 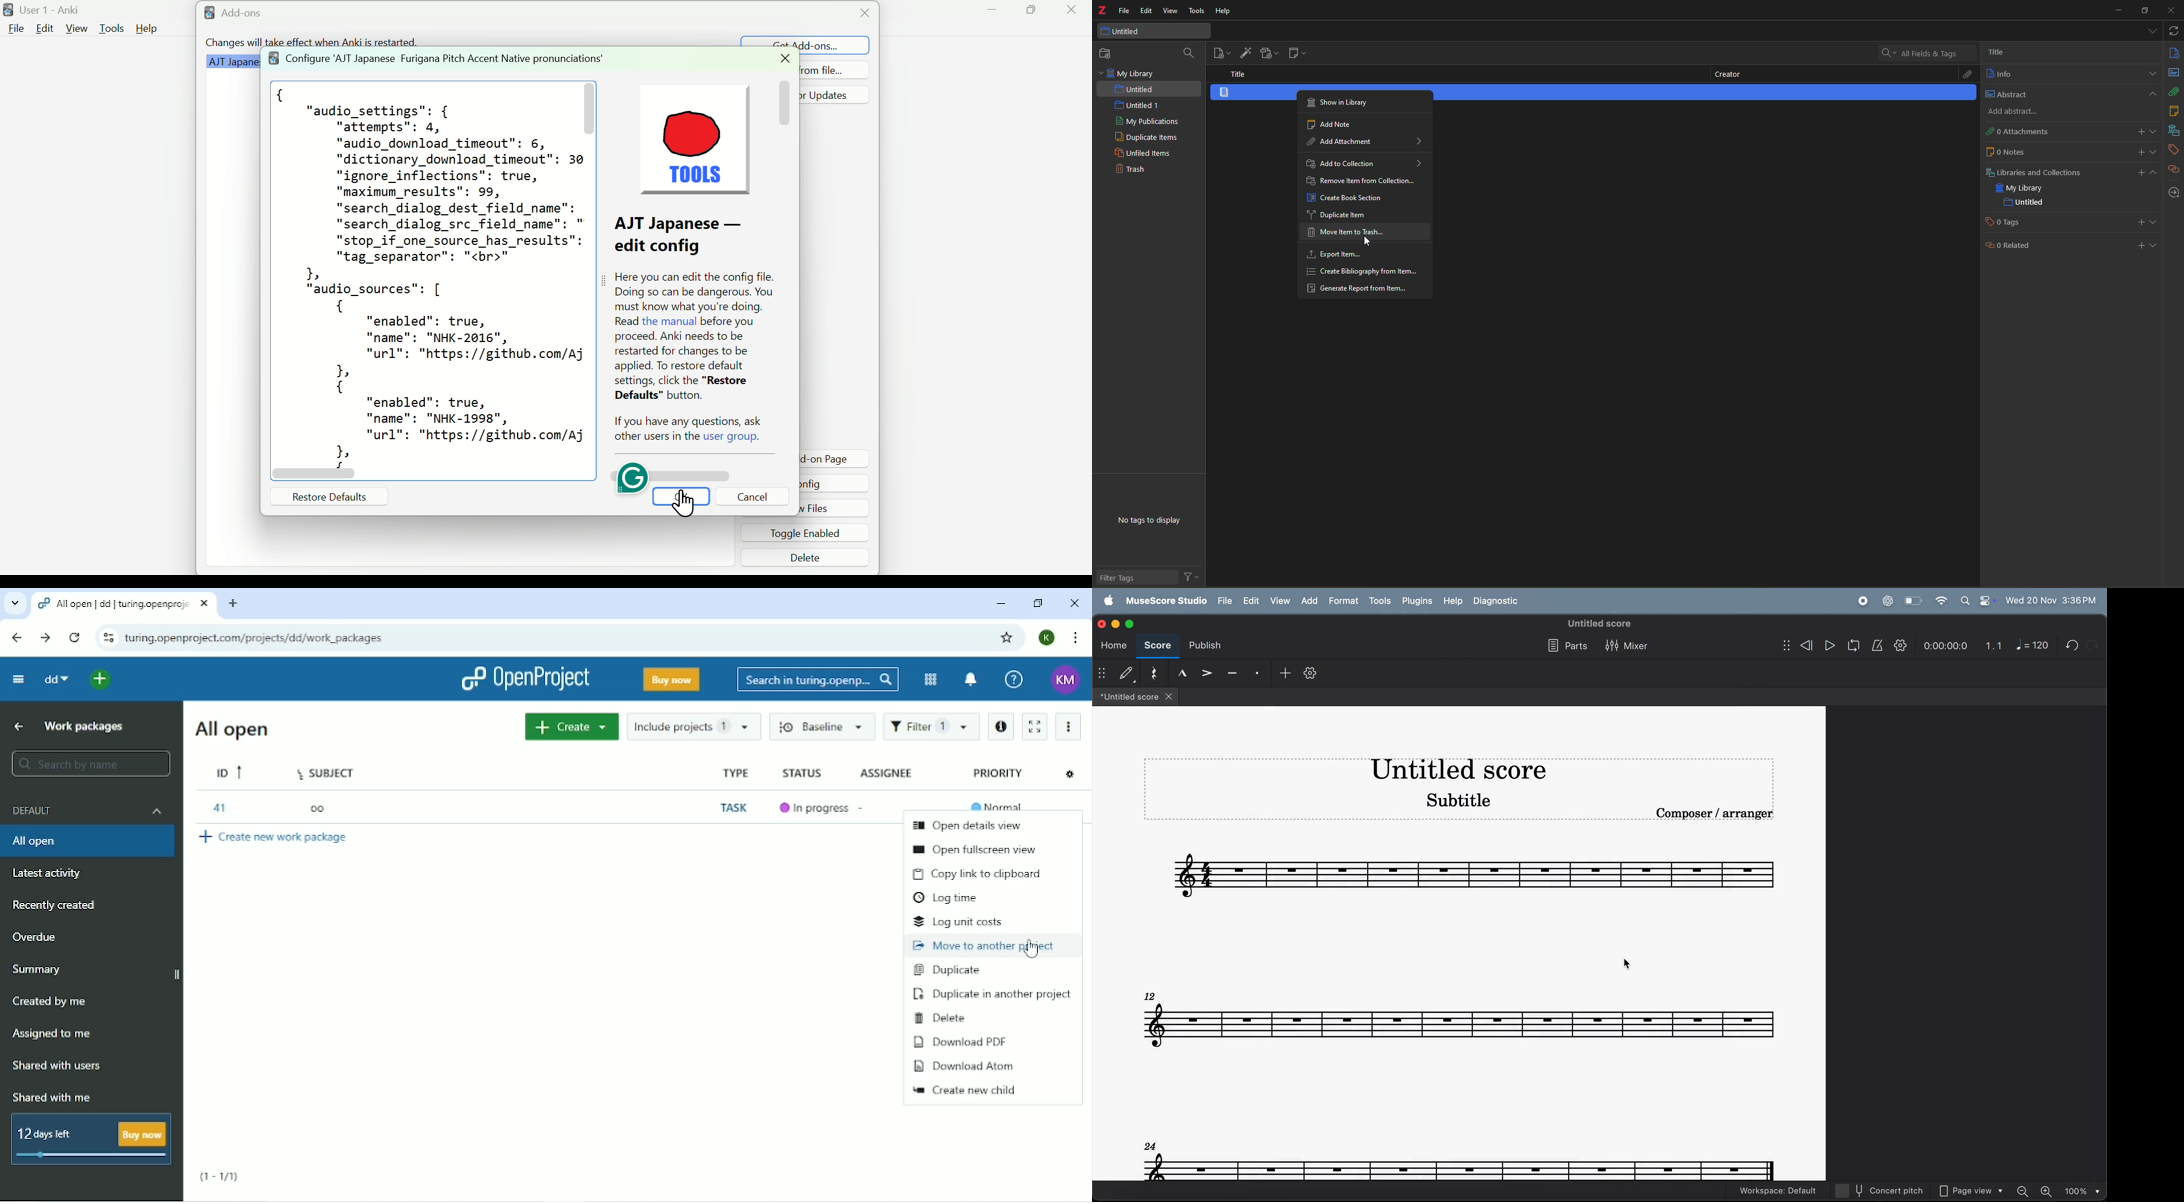 What do you see at coordinates (806, 559) in the screenshot?
I see `Delete` at bounding box center [806, 559].